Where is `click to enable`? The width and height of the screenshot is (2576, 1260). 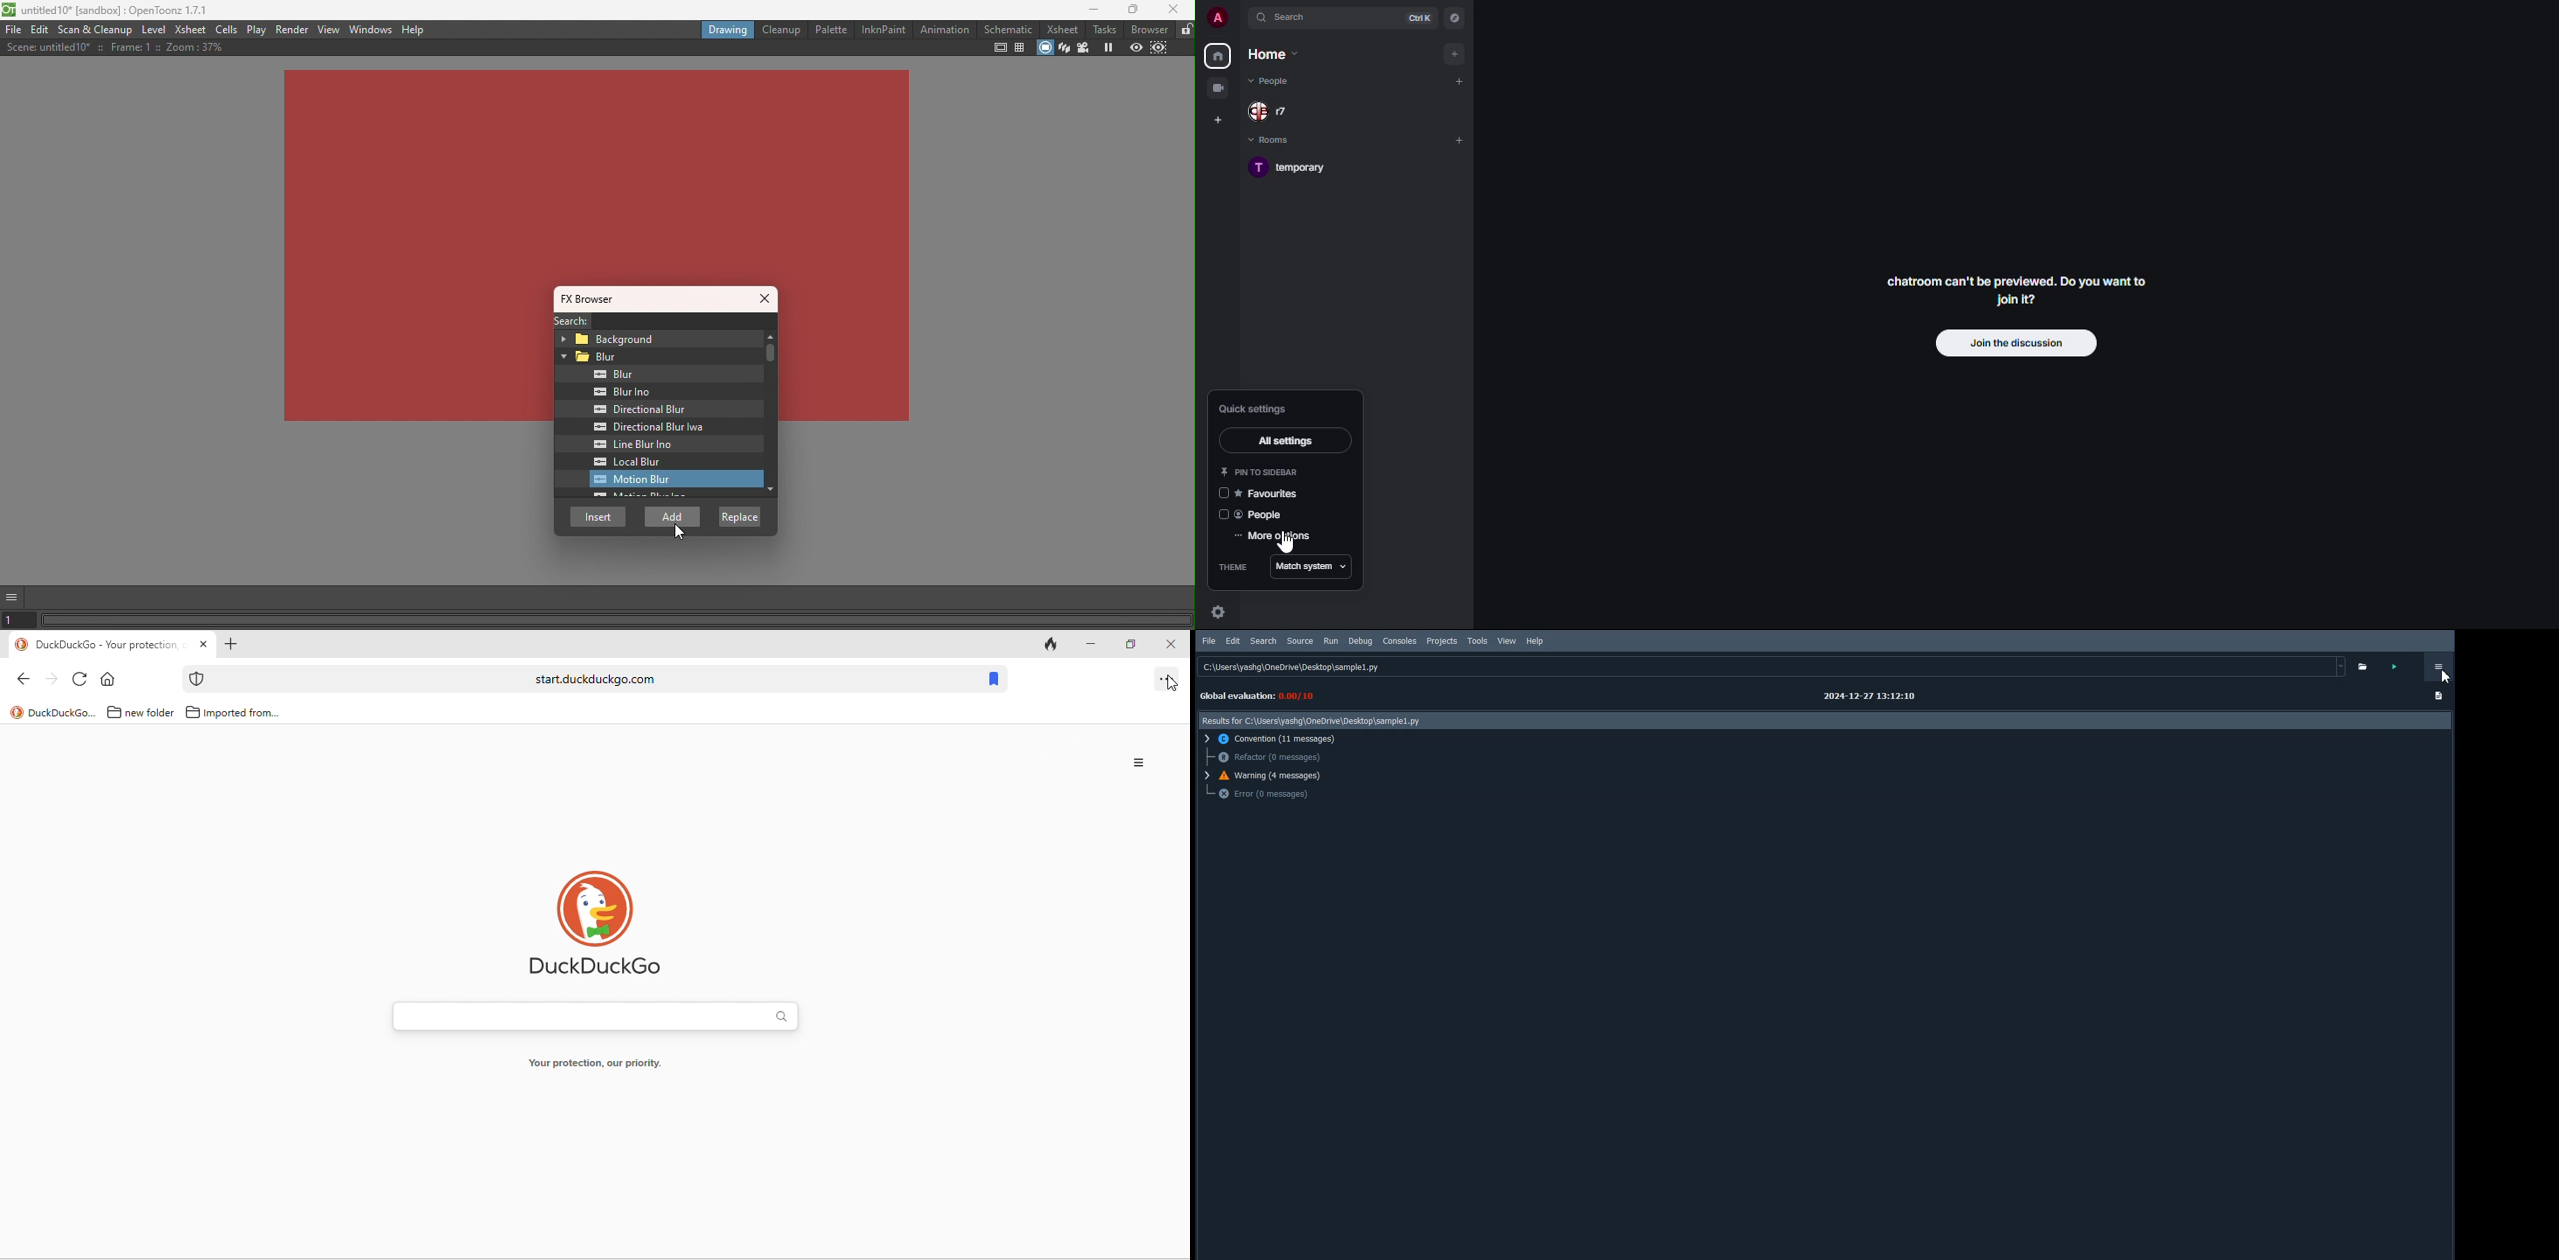
click to enable is located at coordinates (1223, 492).